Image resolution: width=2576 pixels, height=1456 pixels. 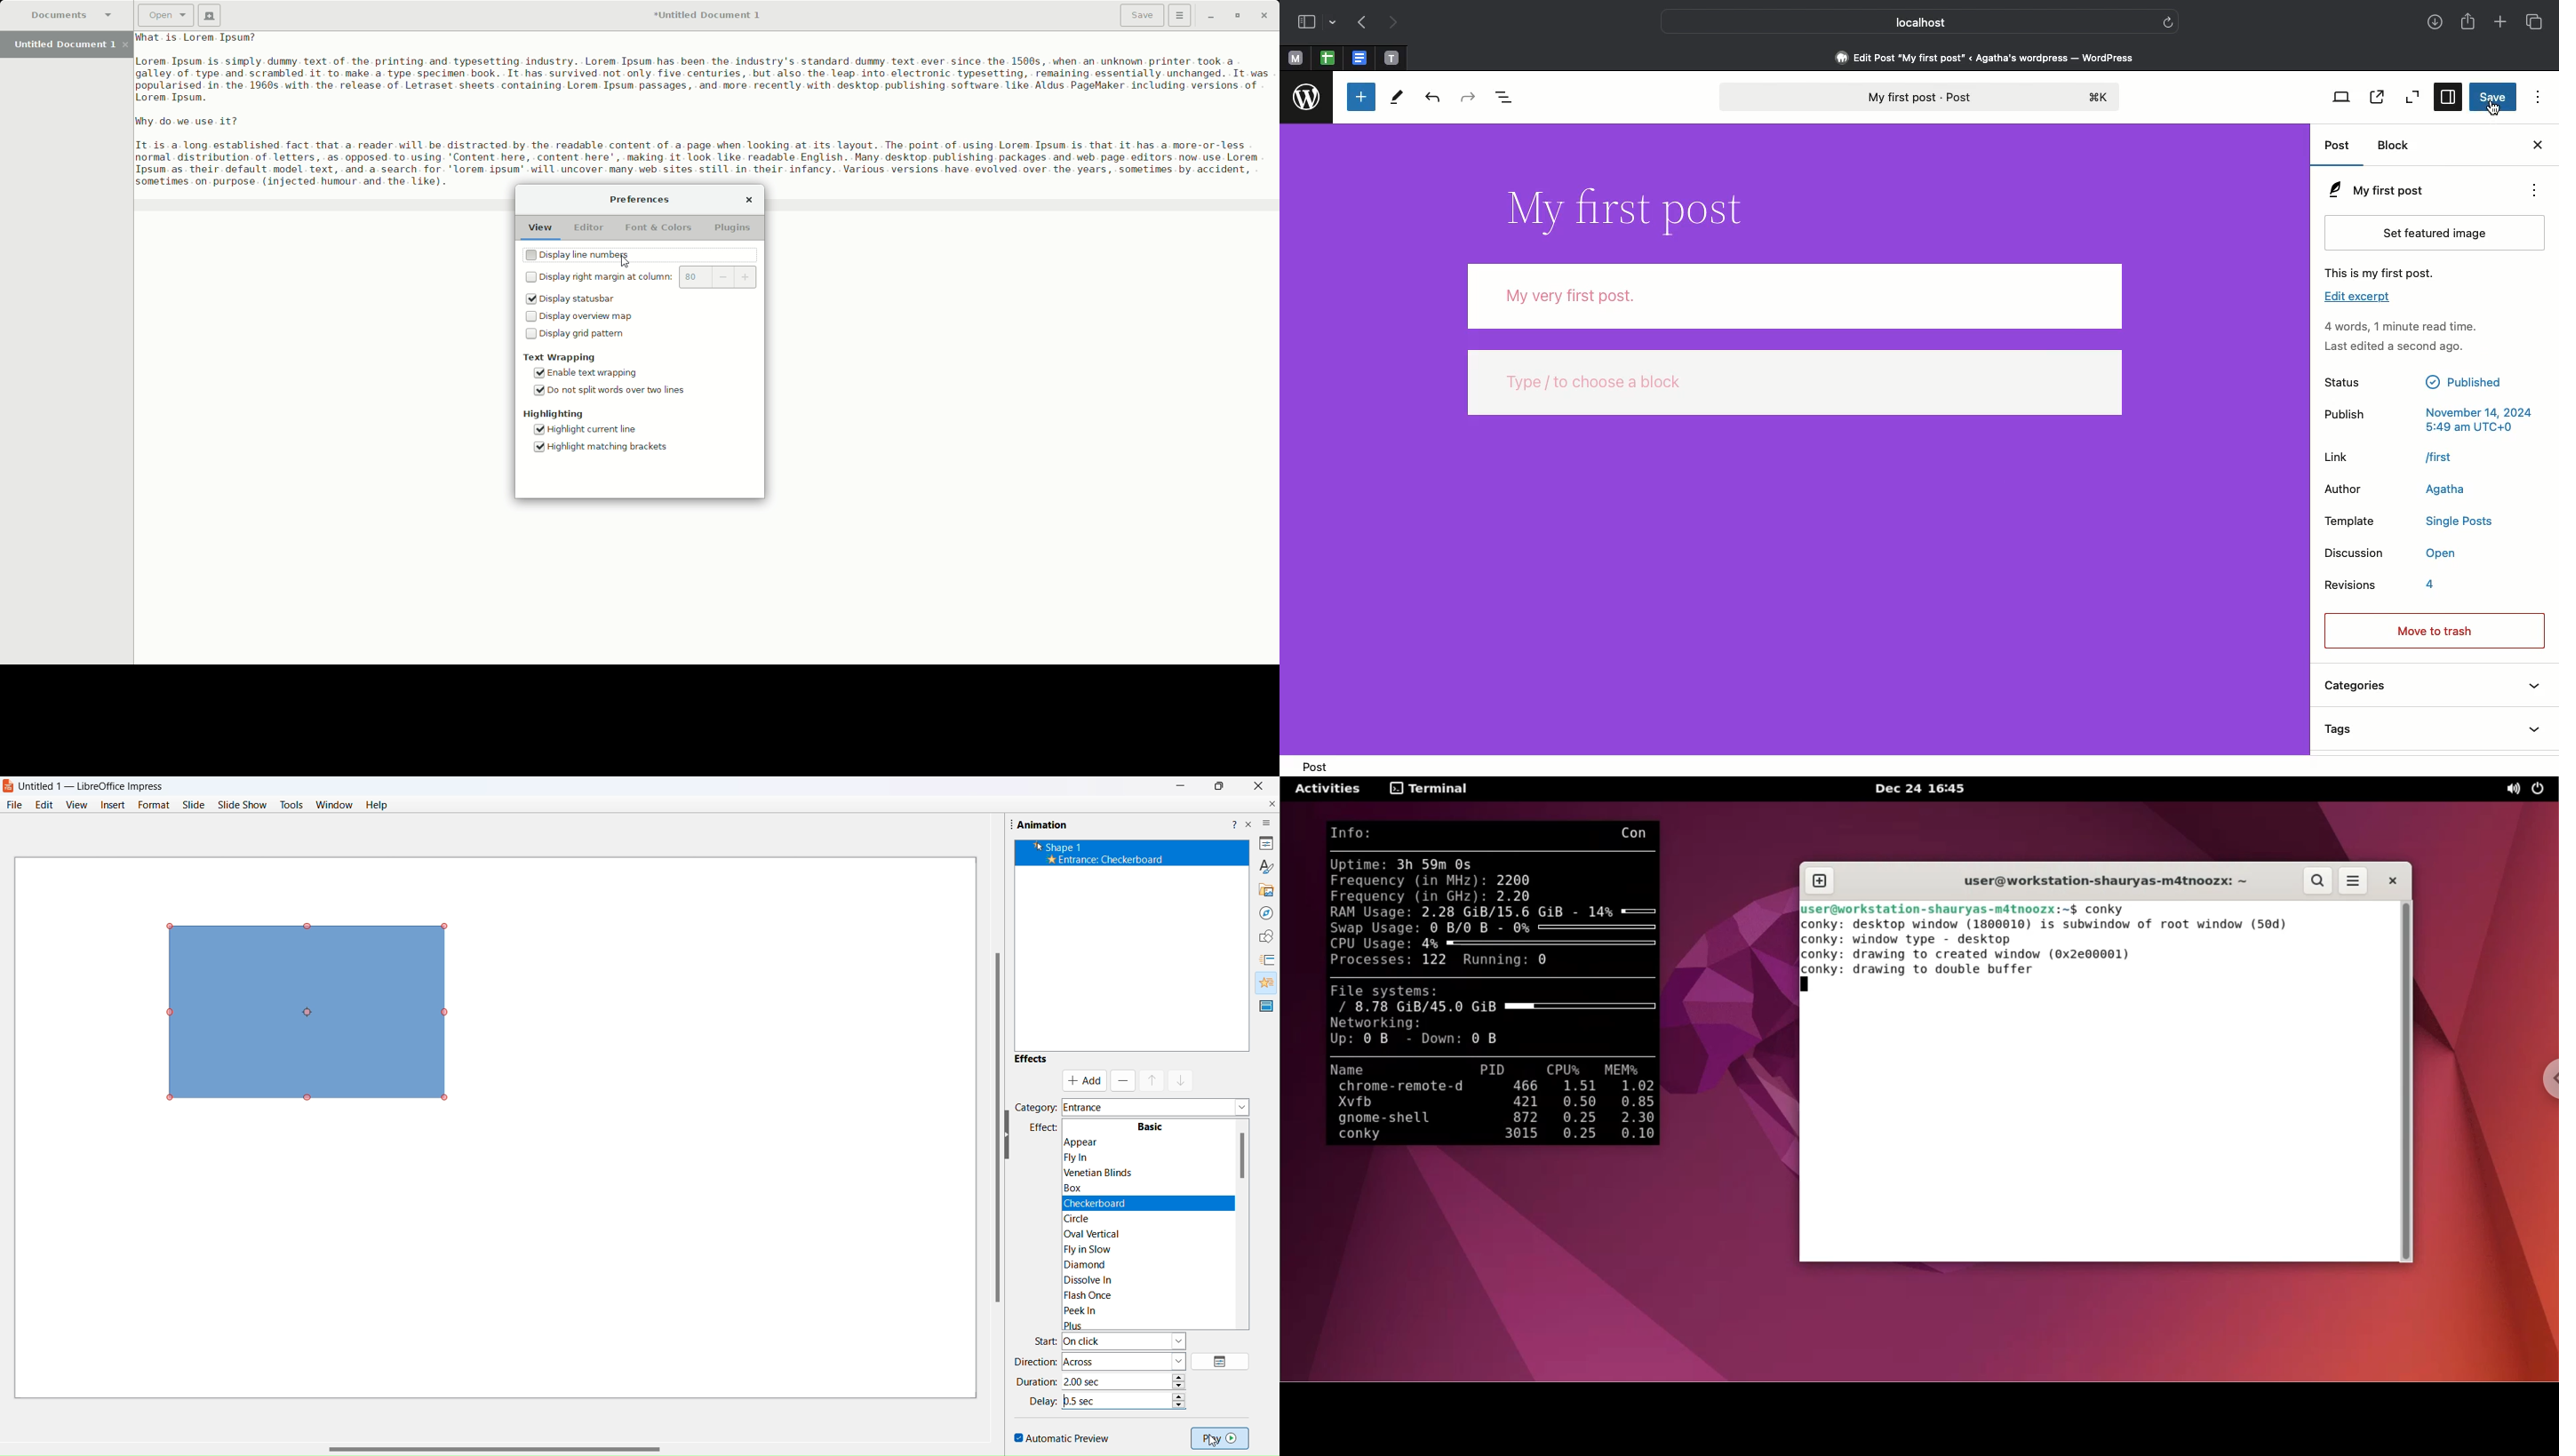 I want to click on properties, so click(x=1265, y=844).